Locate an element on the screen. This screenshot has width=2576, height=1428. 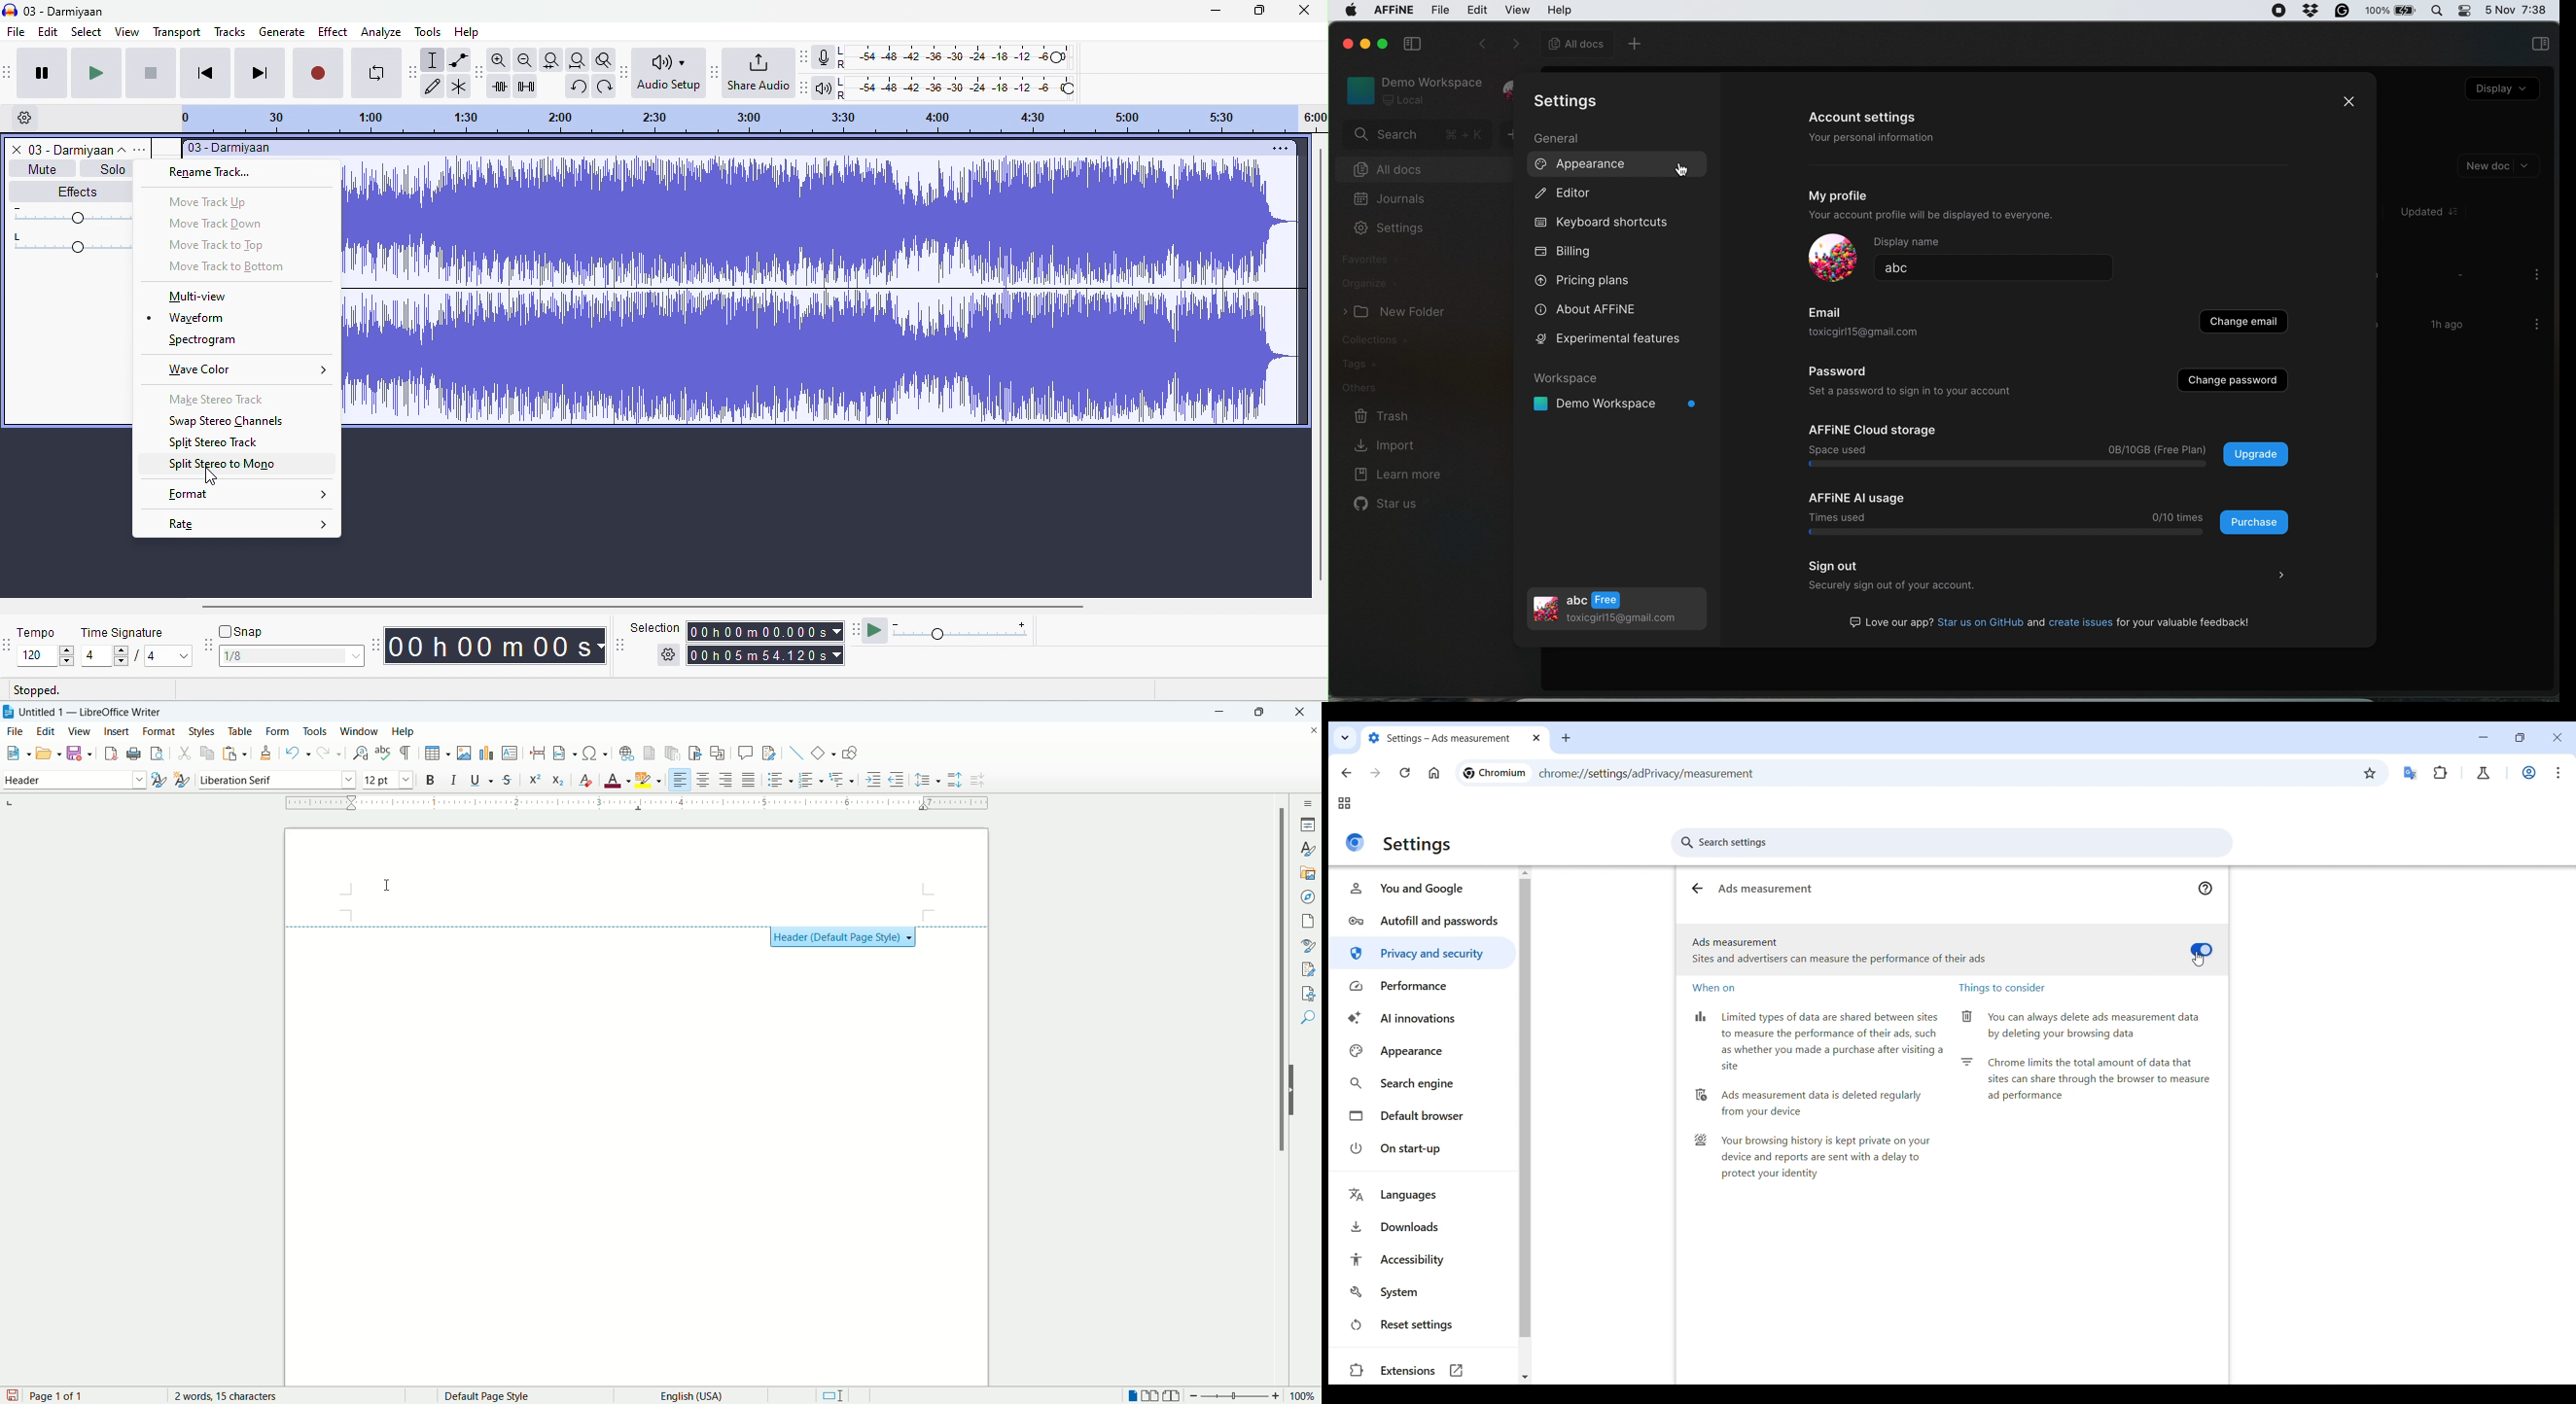
clear formatting is located at coordinates (586, 780).